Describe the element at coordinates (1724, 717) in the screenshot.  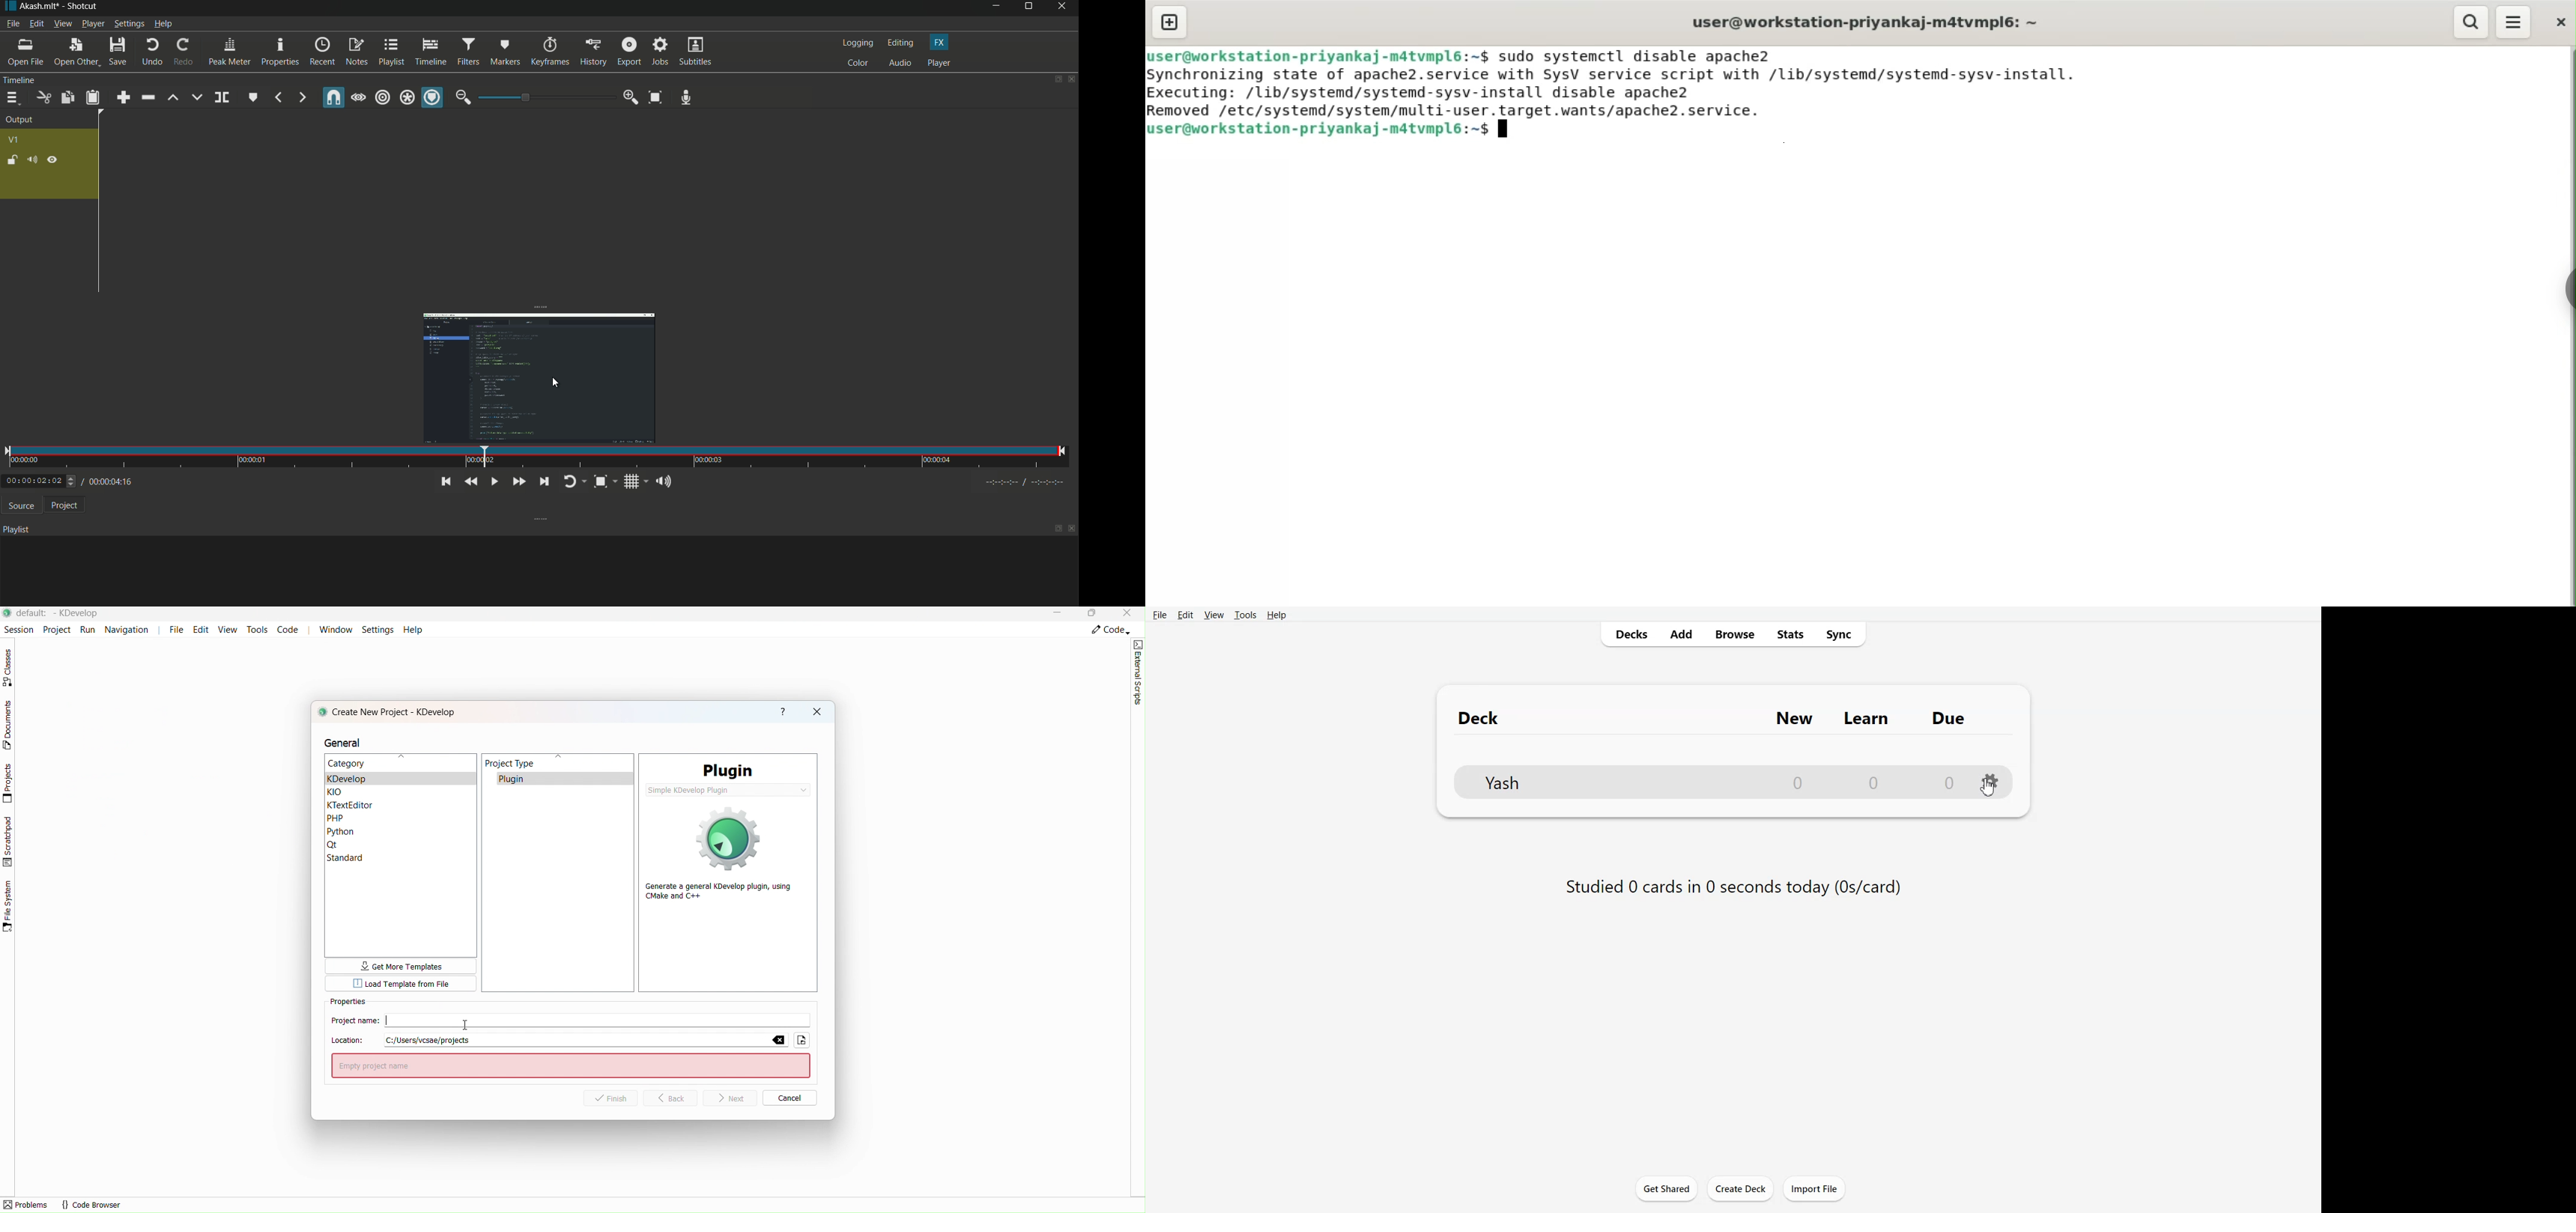
I see `Text 1` at that location.